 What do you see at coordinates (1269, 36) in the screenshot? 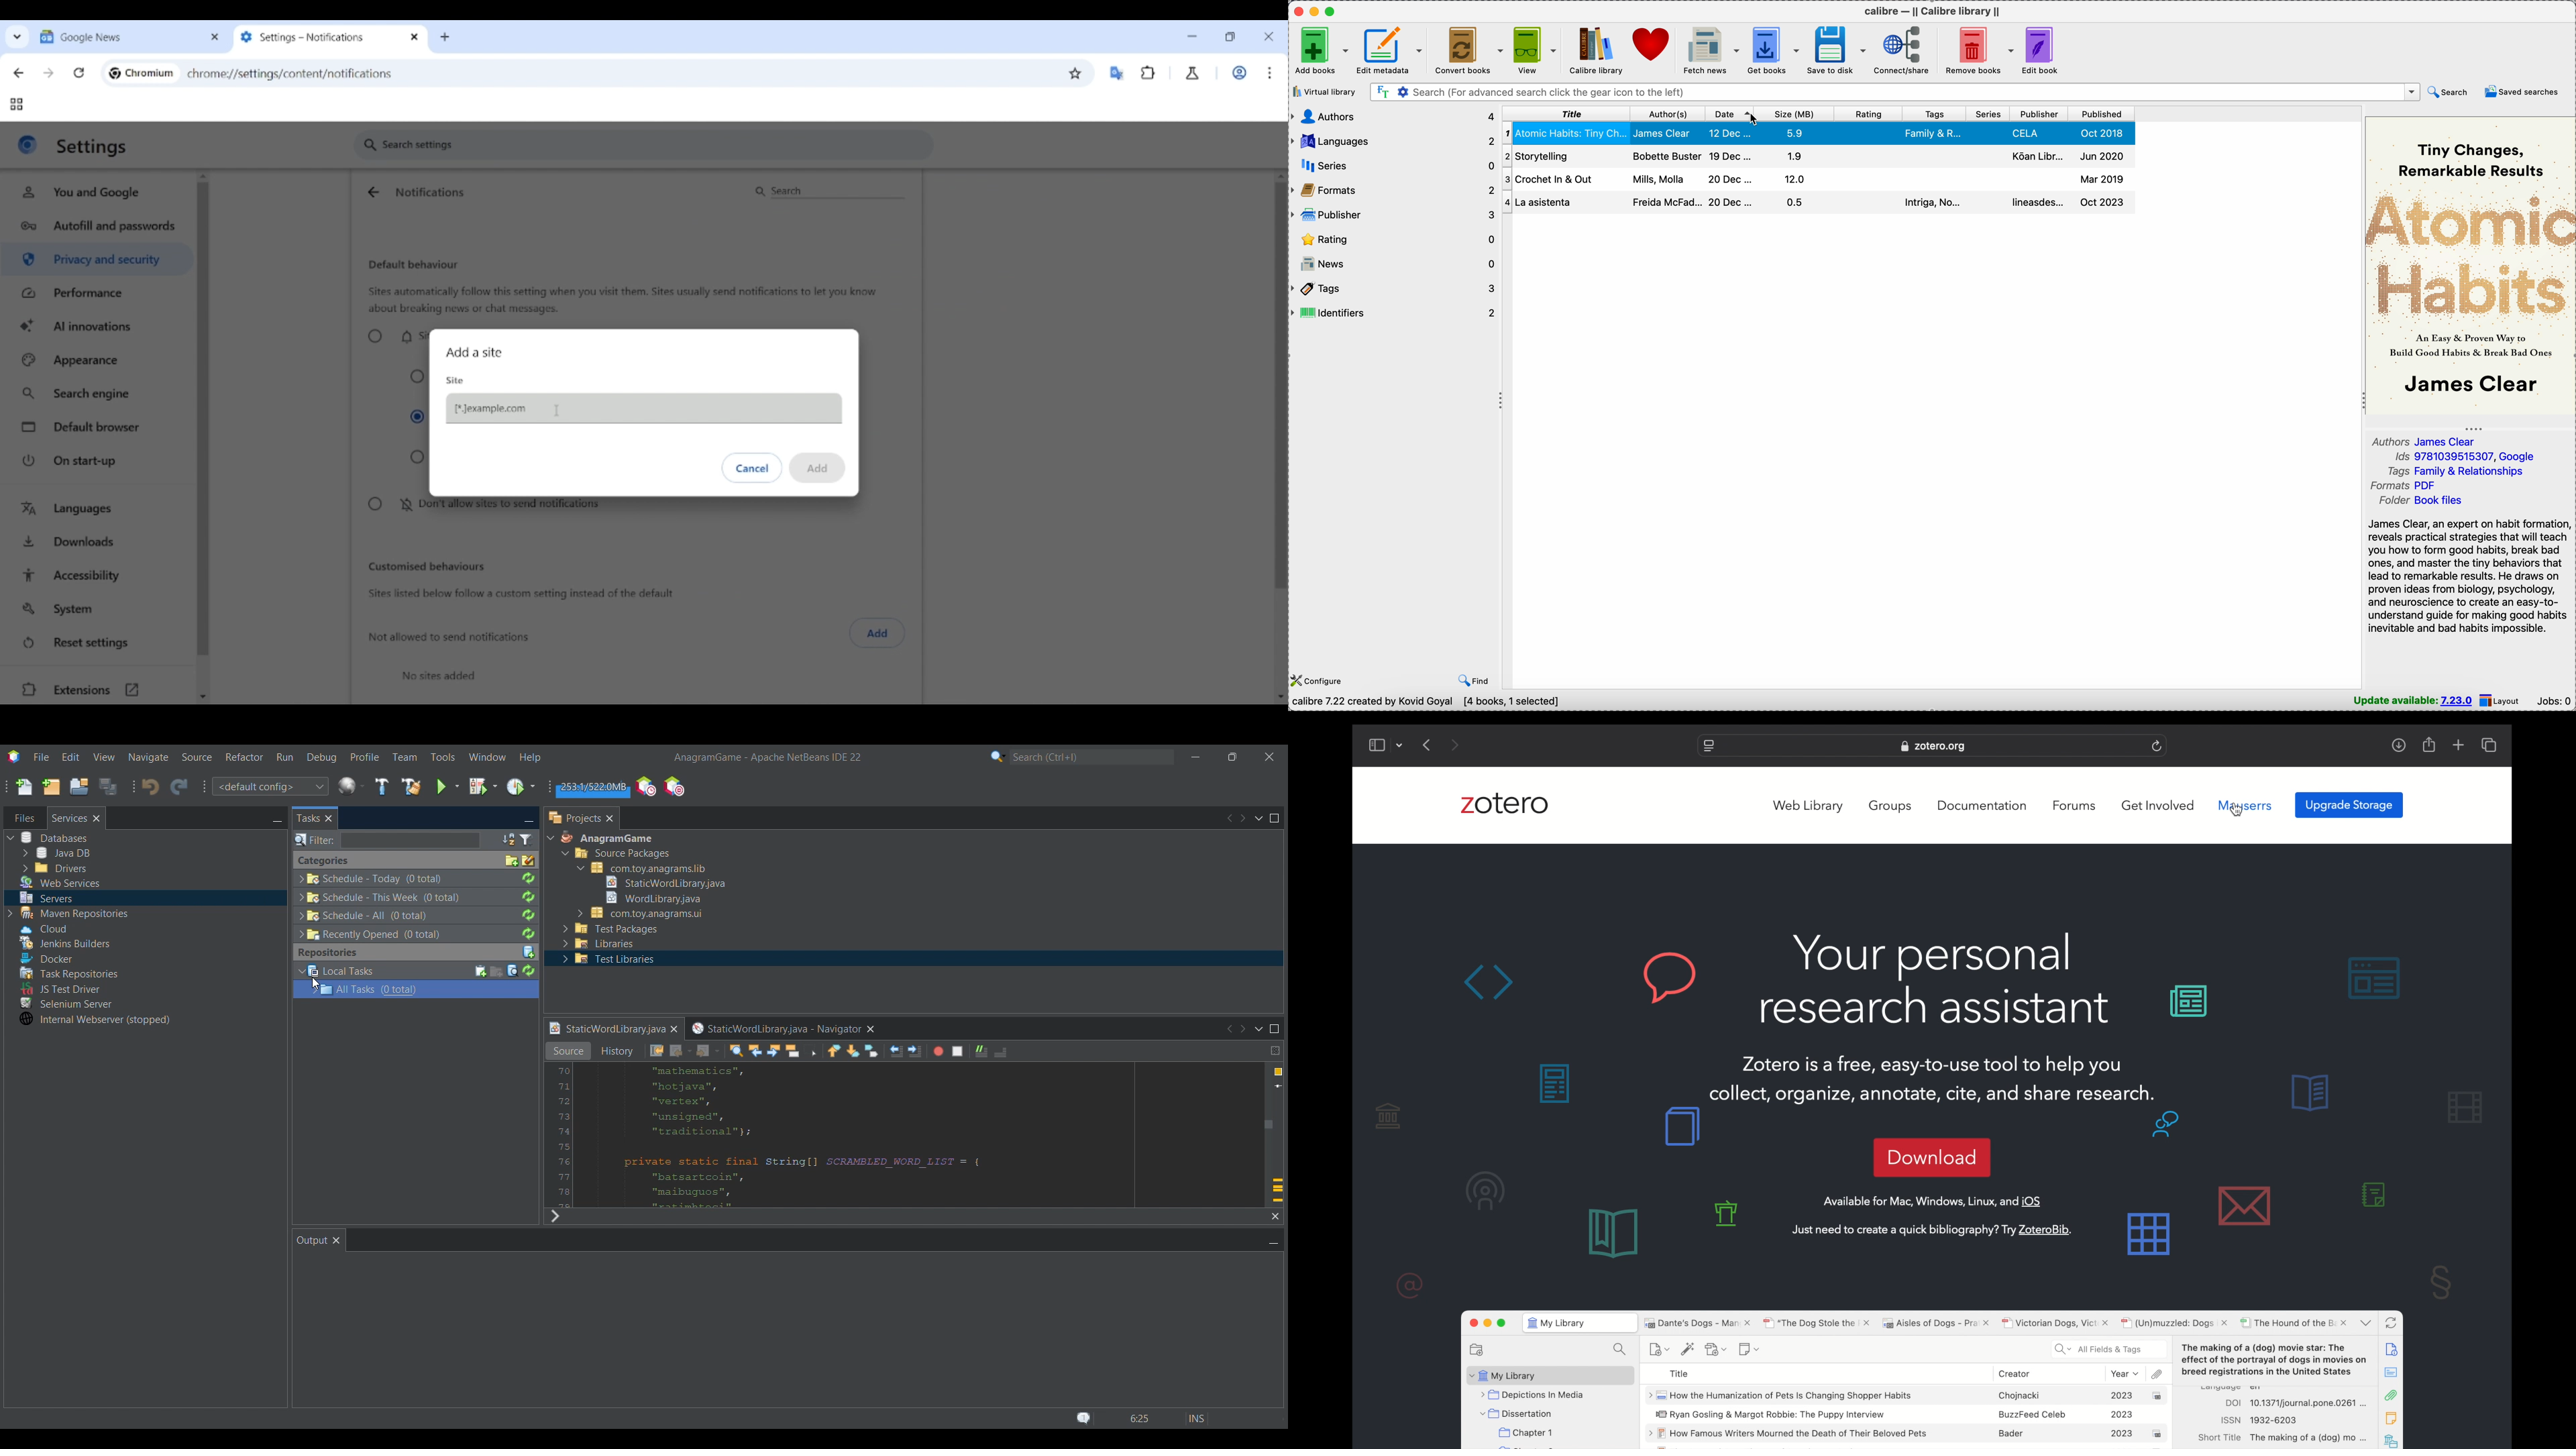
I see `Close interface` at bounding box center [1269, 36].